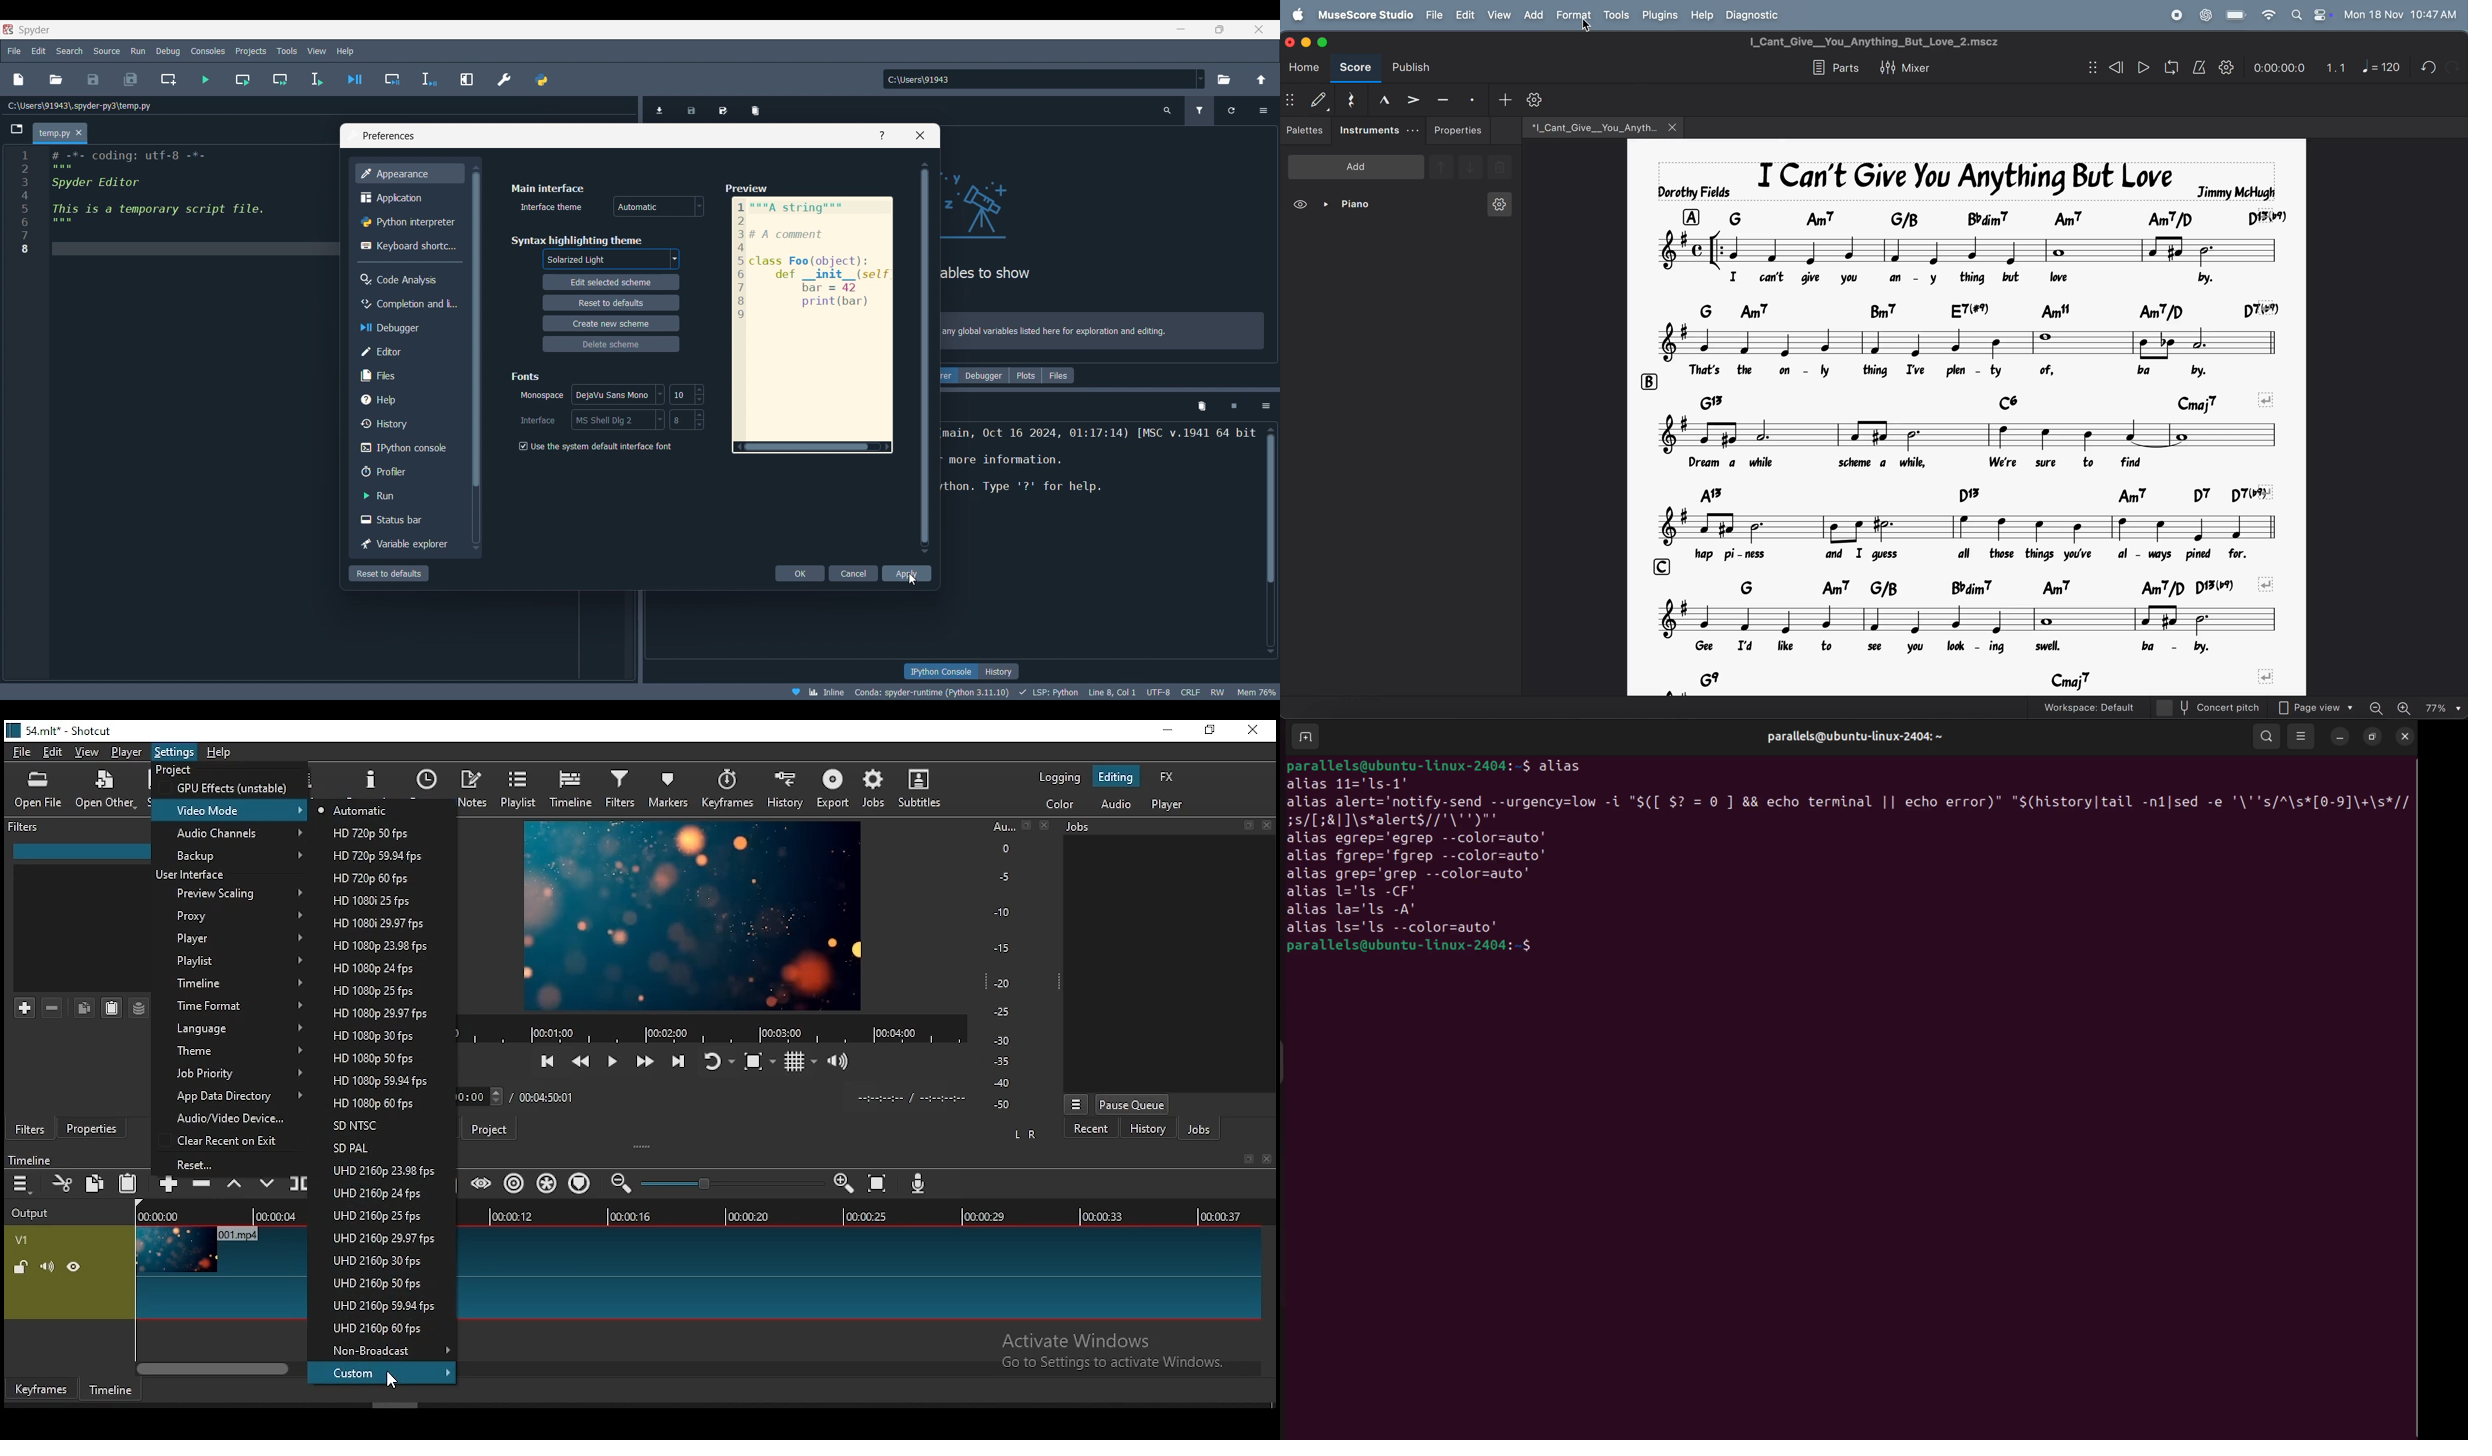 The height and width of the screenshot is (1456, 2492). What do you see at coordinates (409, 221) in the screenshot?
I see `Python interpreter` at bounding box center [409, 221].